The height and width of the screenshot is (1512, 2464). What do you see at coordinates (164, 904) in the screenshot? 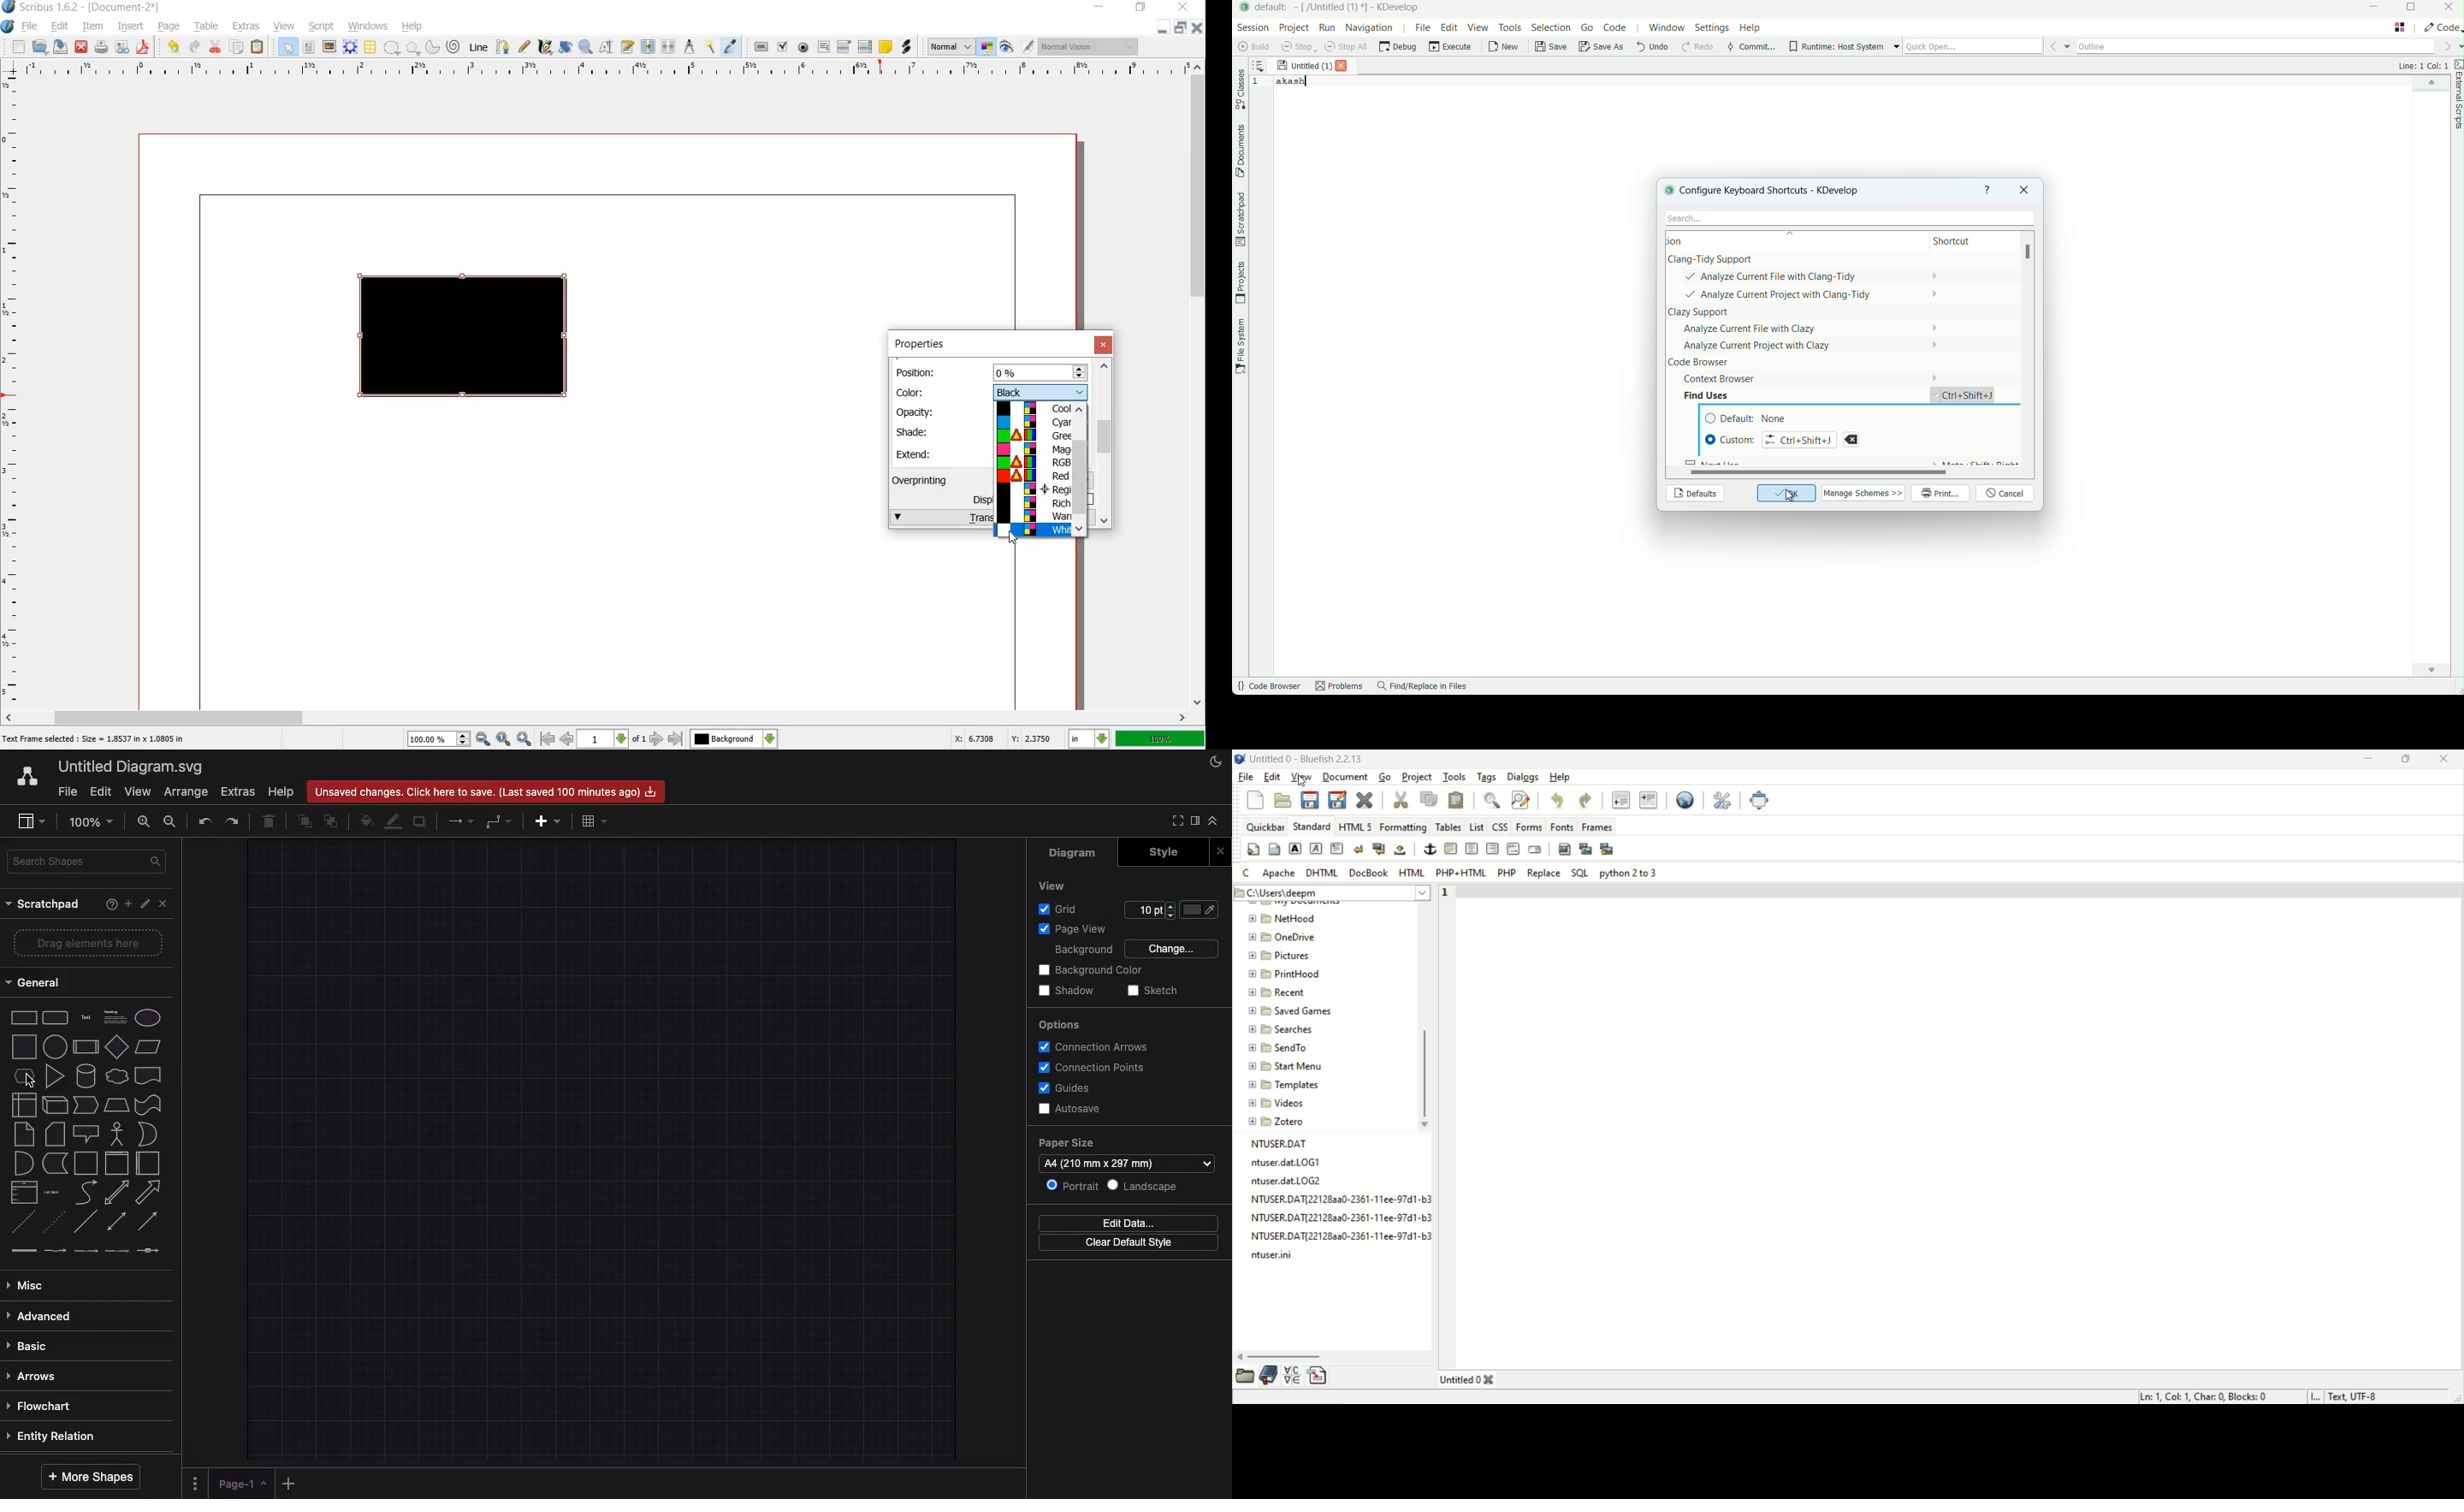
I see `Close` at bounding box center [164, 904].